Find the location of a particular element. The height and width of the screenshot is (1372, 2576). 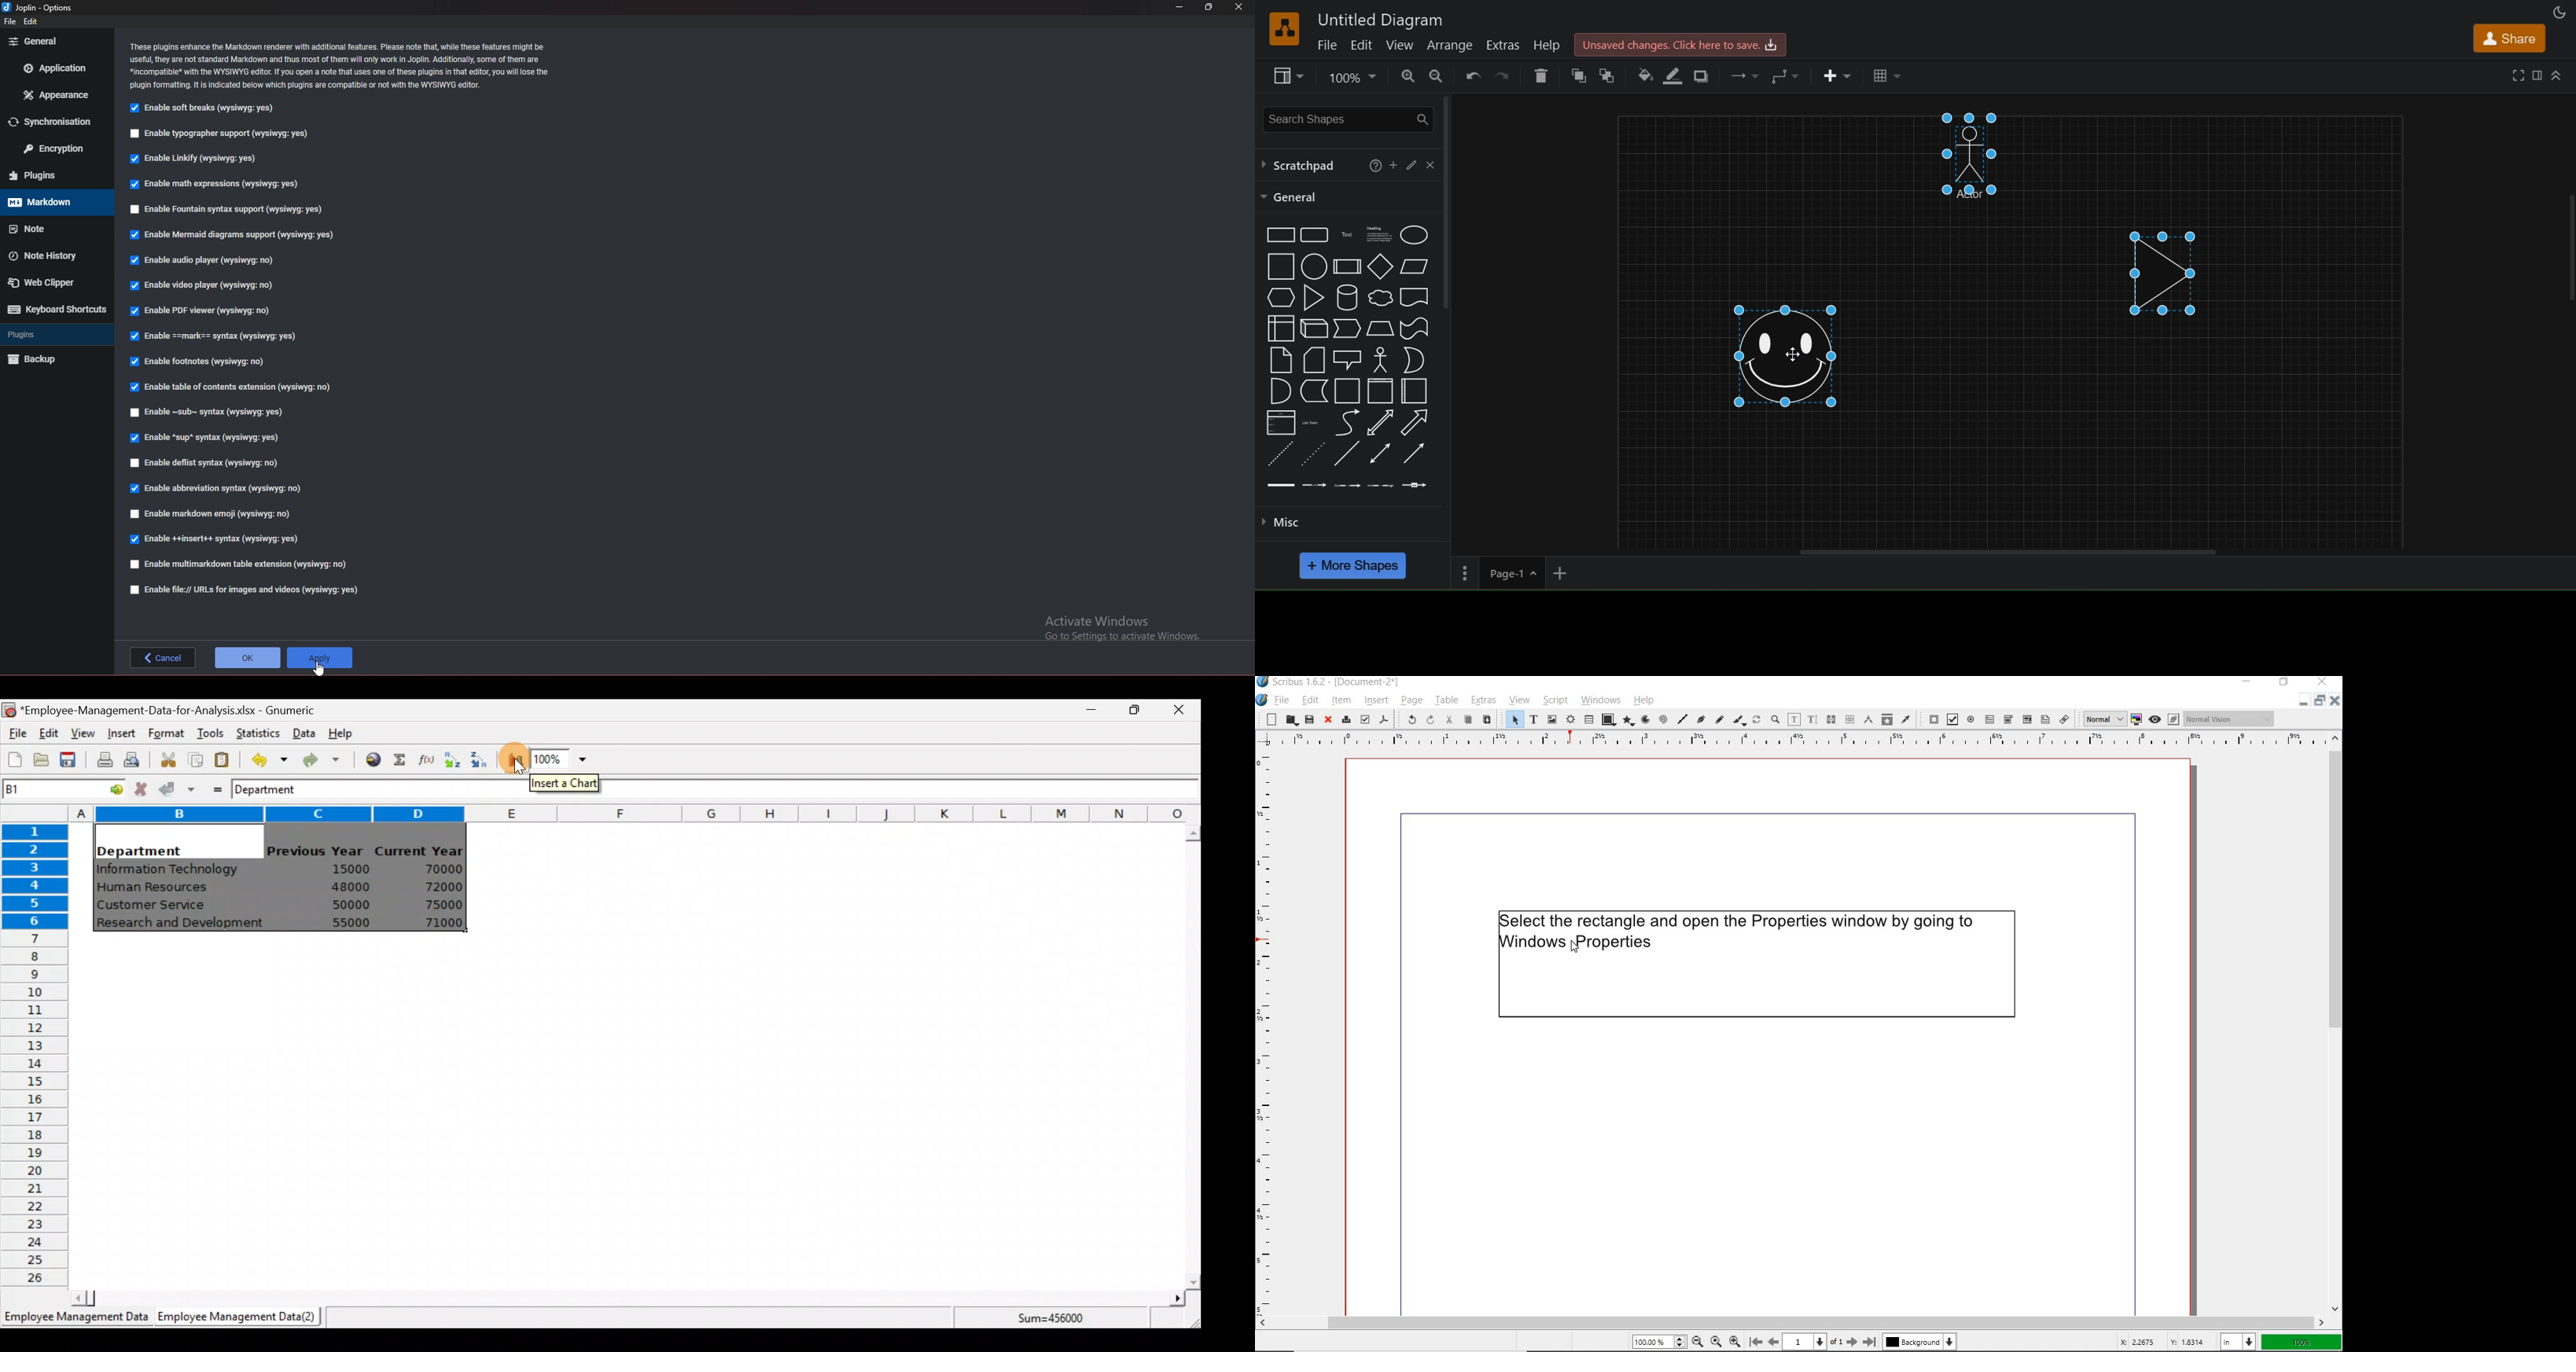

help is located at coordinates (1373, 164).